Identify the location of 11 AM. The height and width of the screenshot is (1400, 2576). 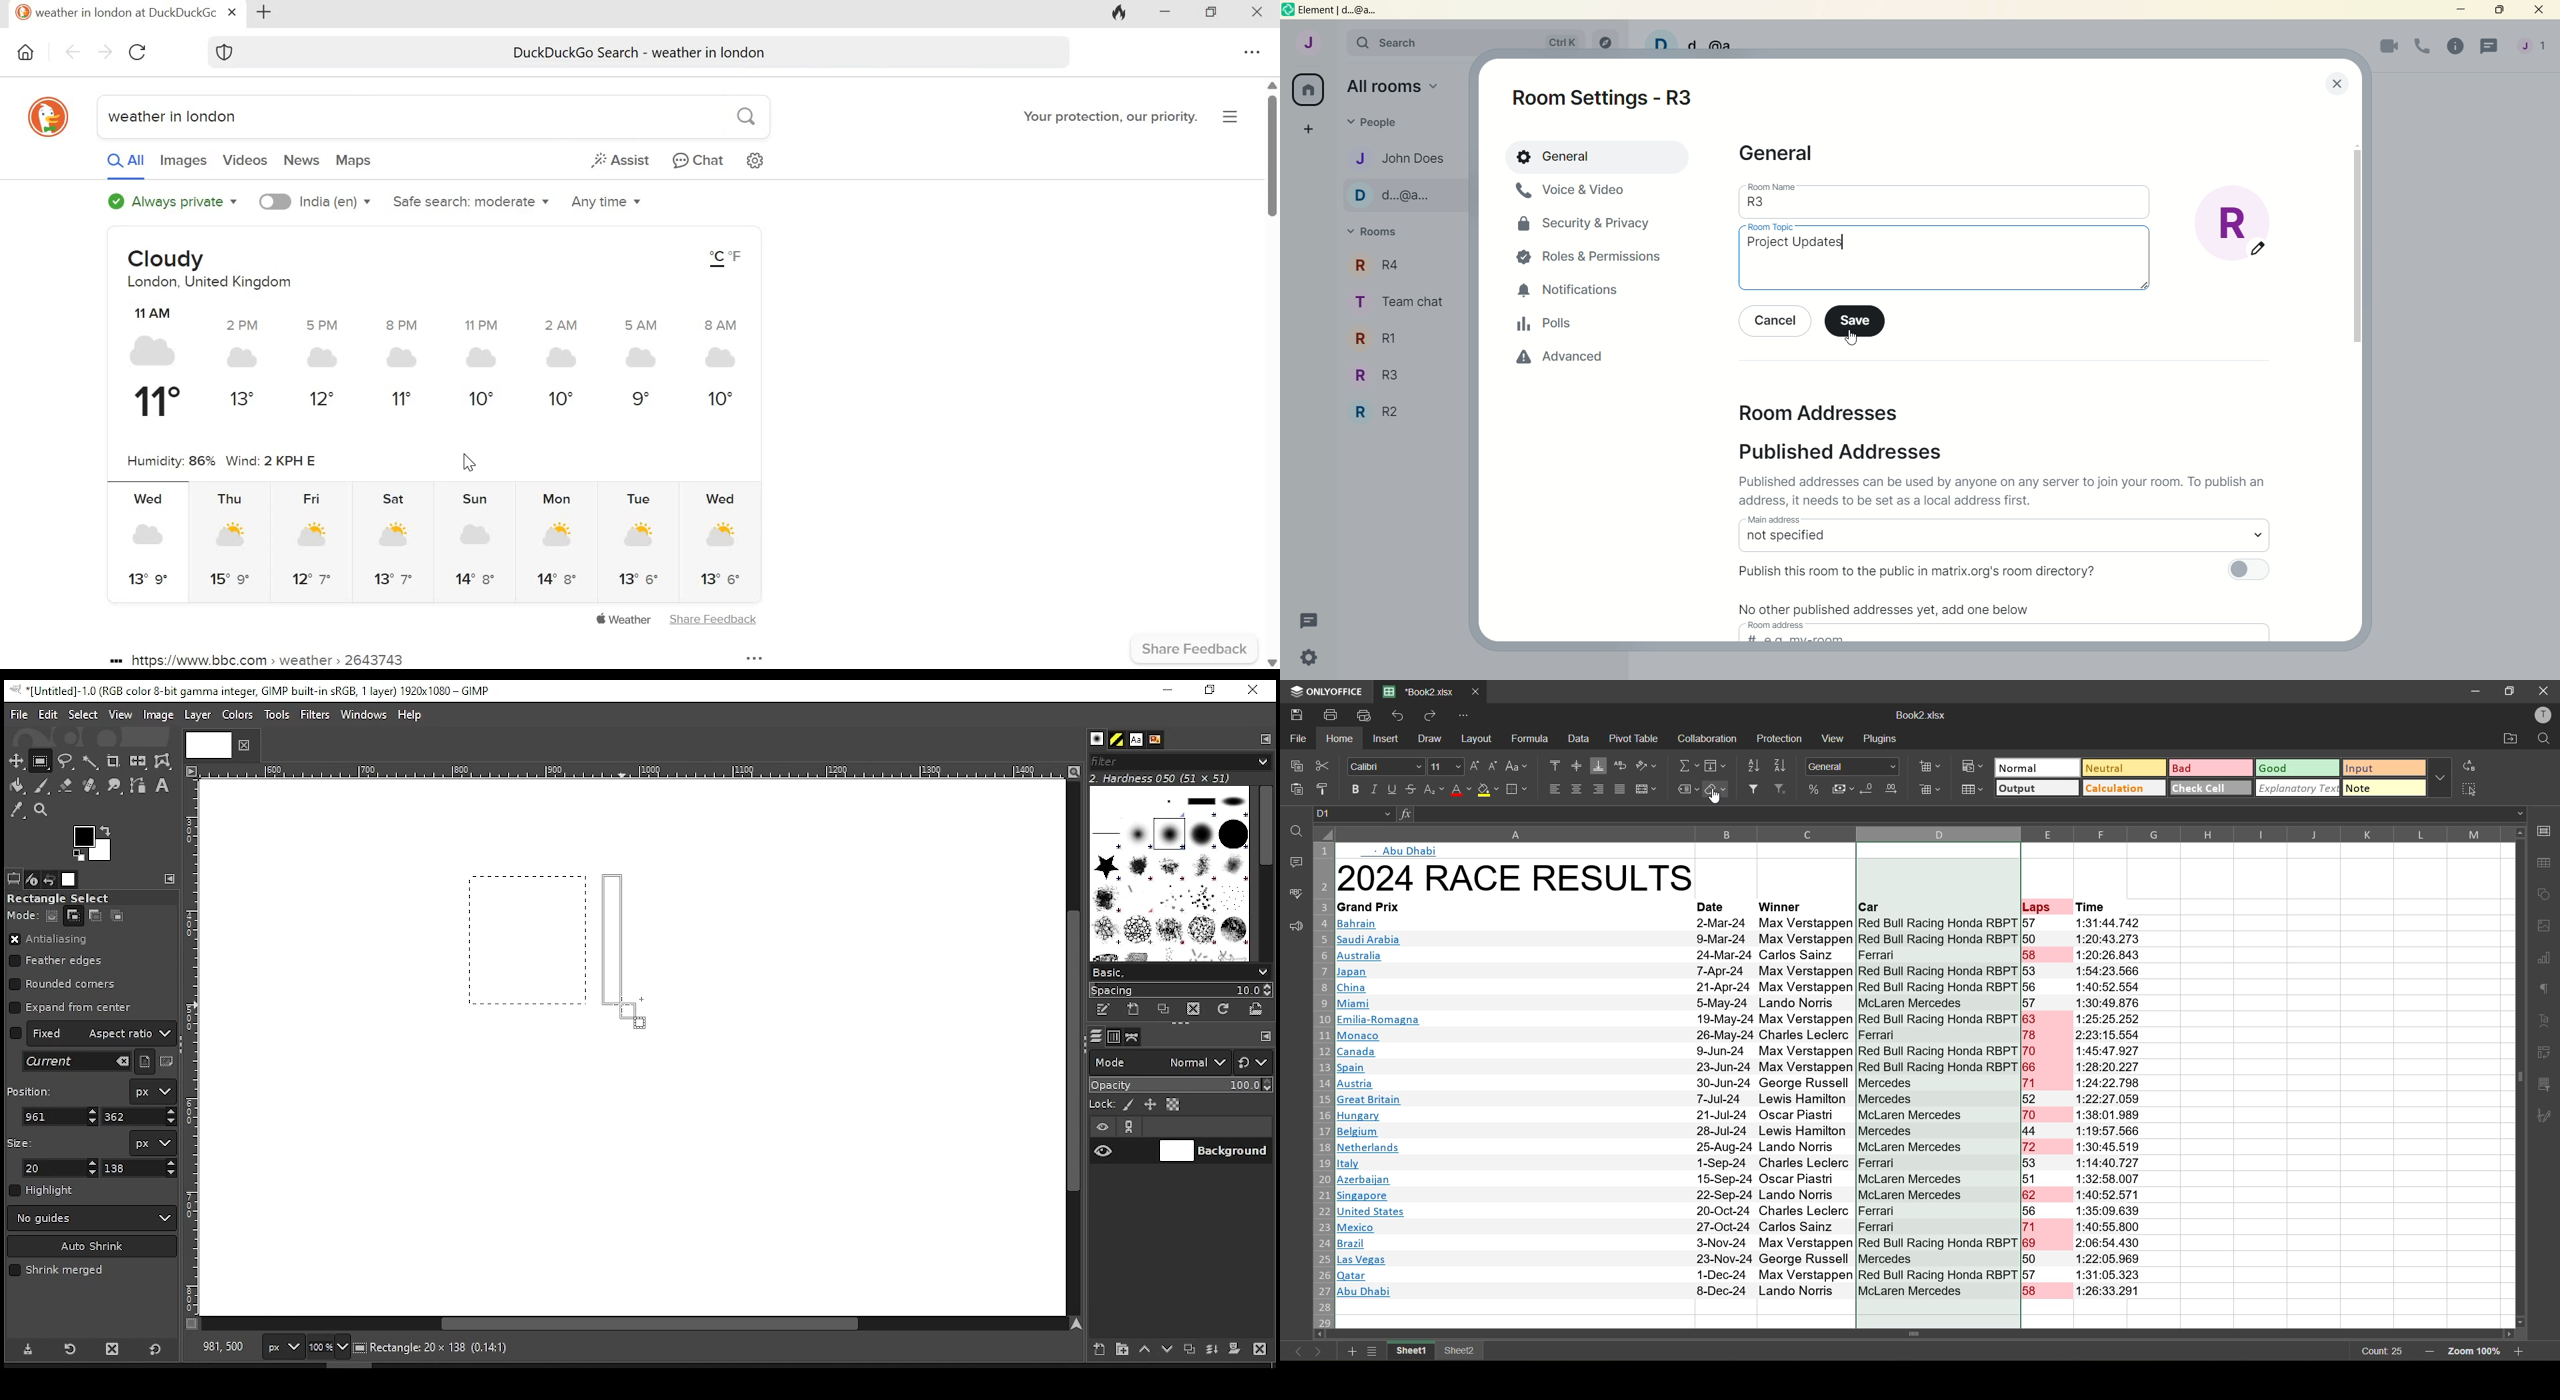
(153, 313).